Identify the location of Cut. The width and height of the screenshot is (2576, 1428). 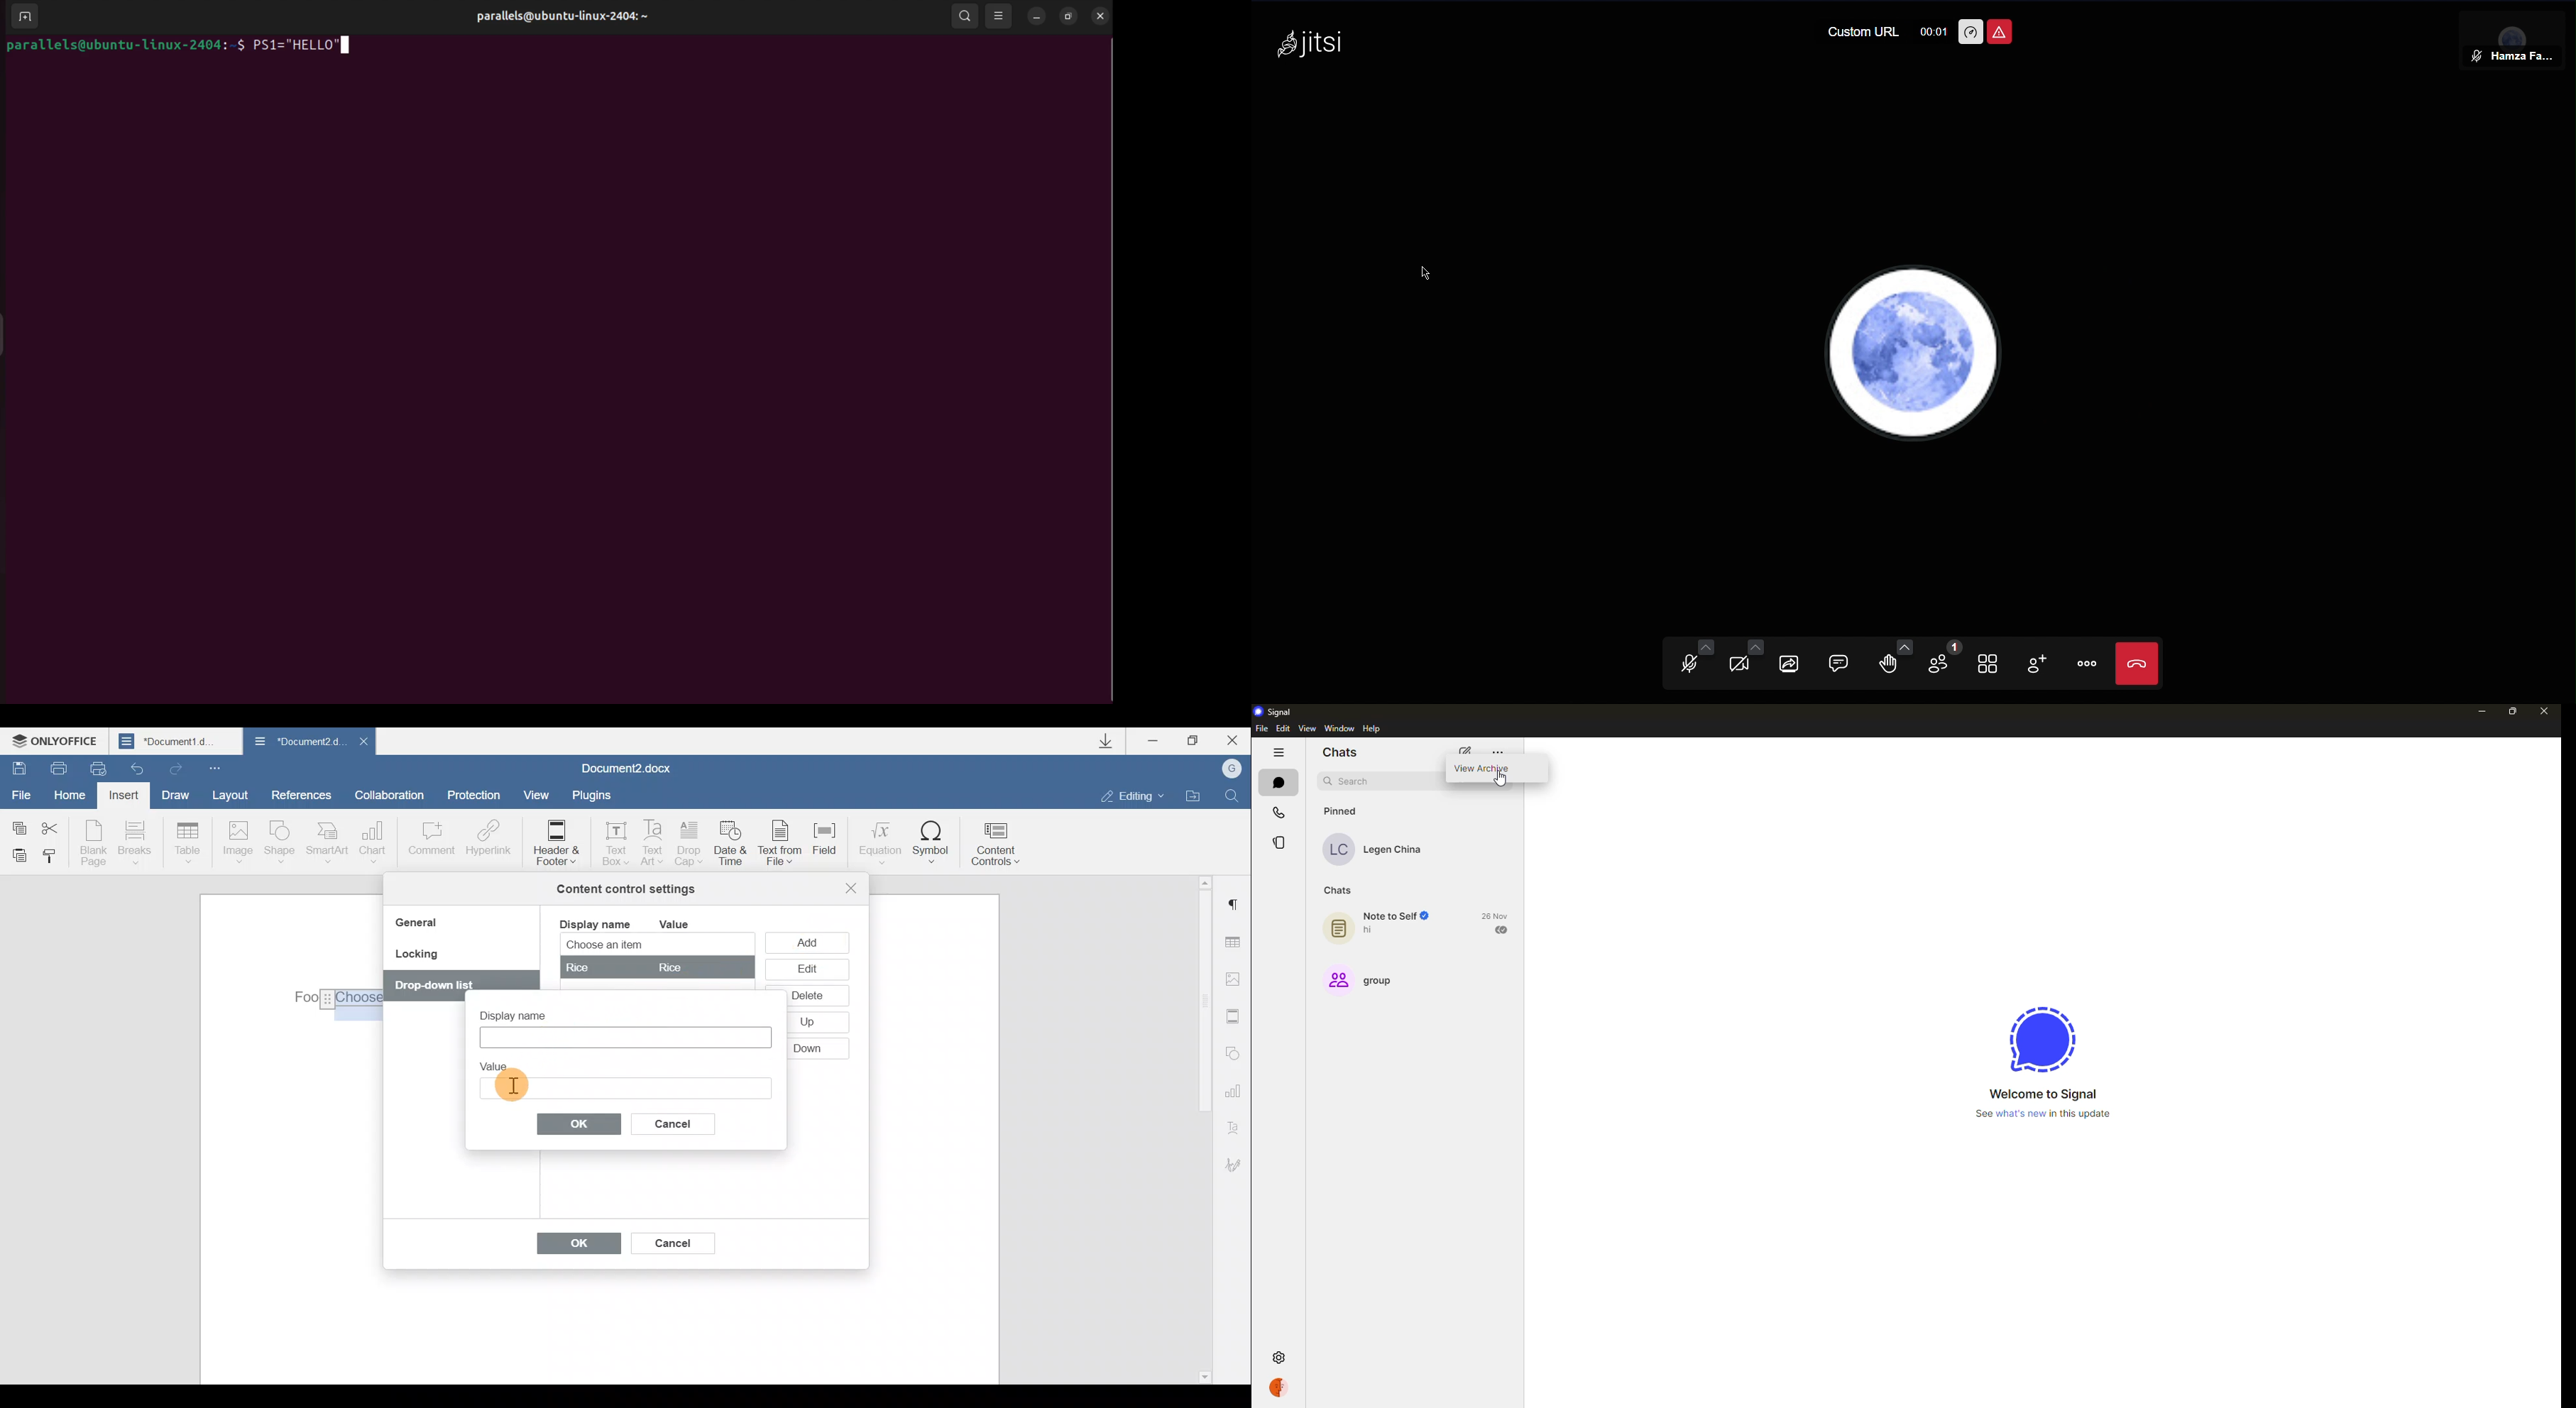
(57, 826).